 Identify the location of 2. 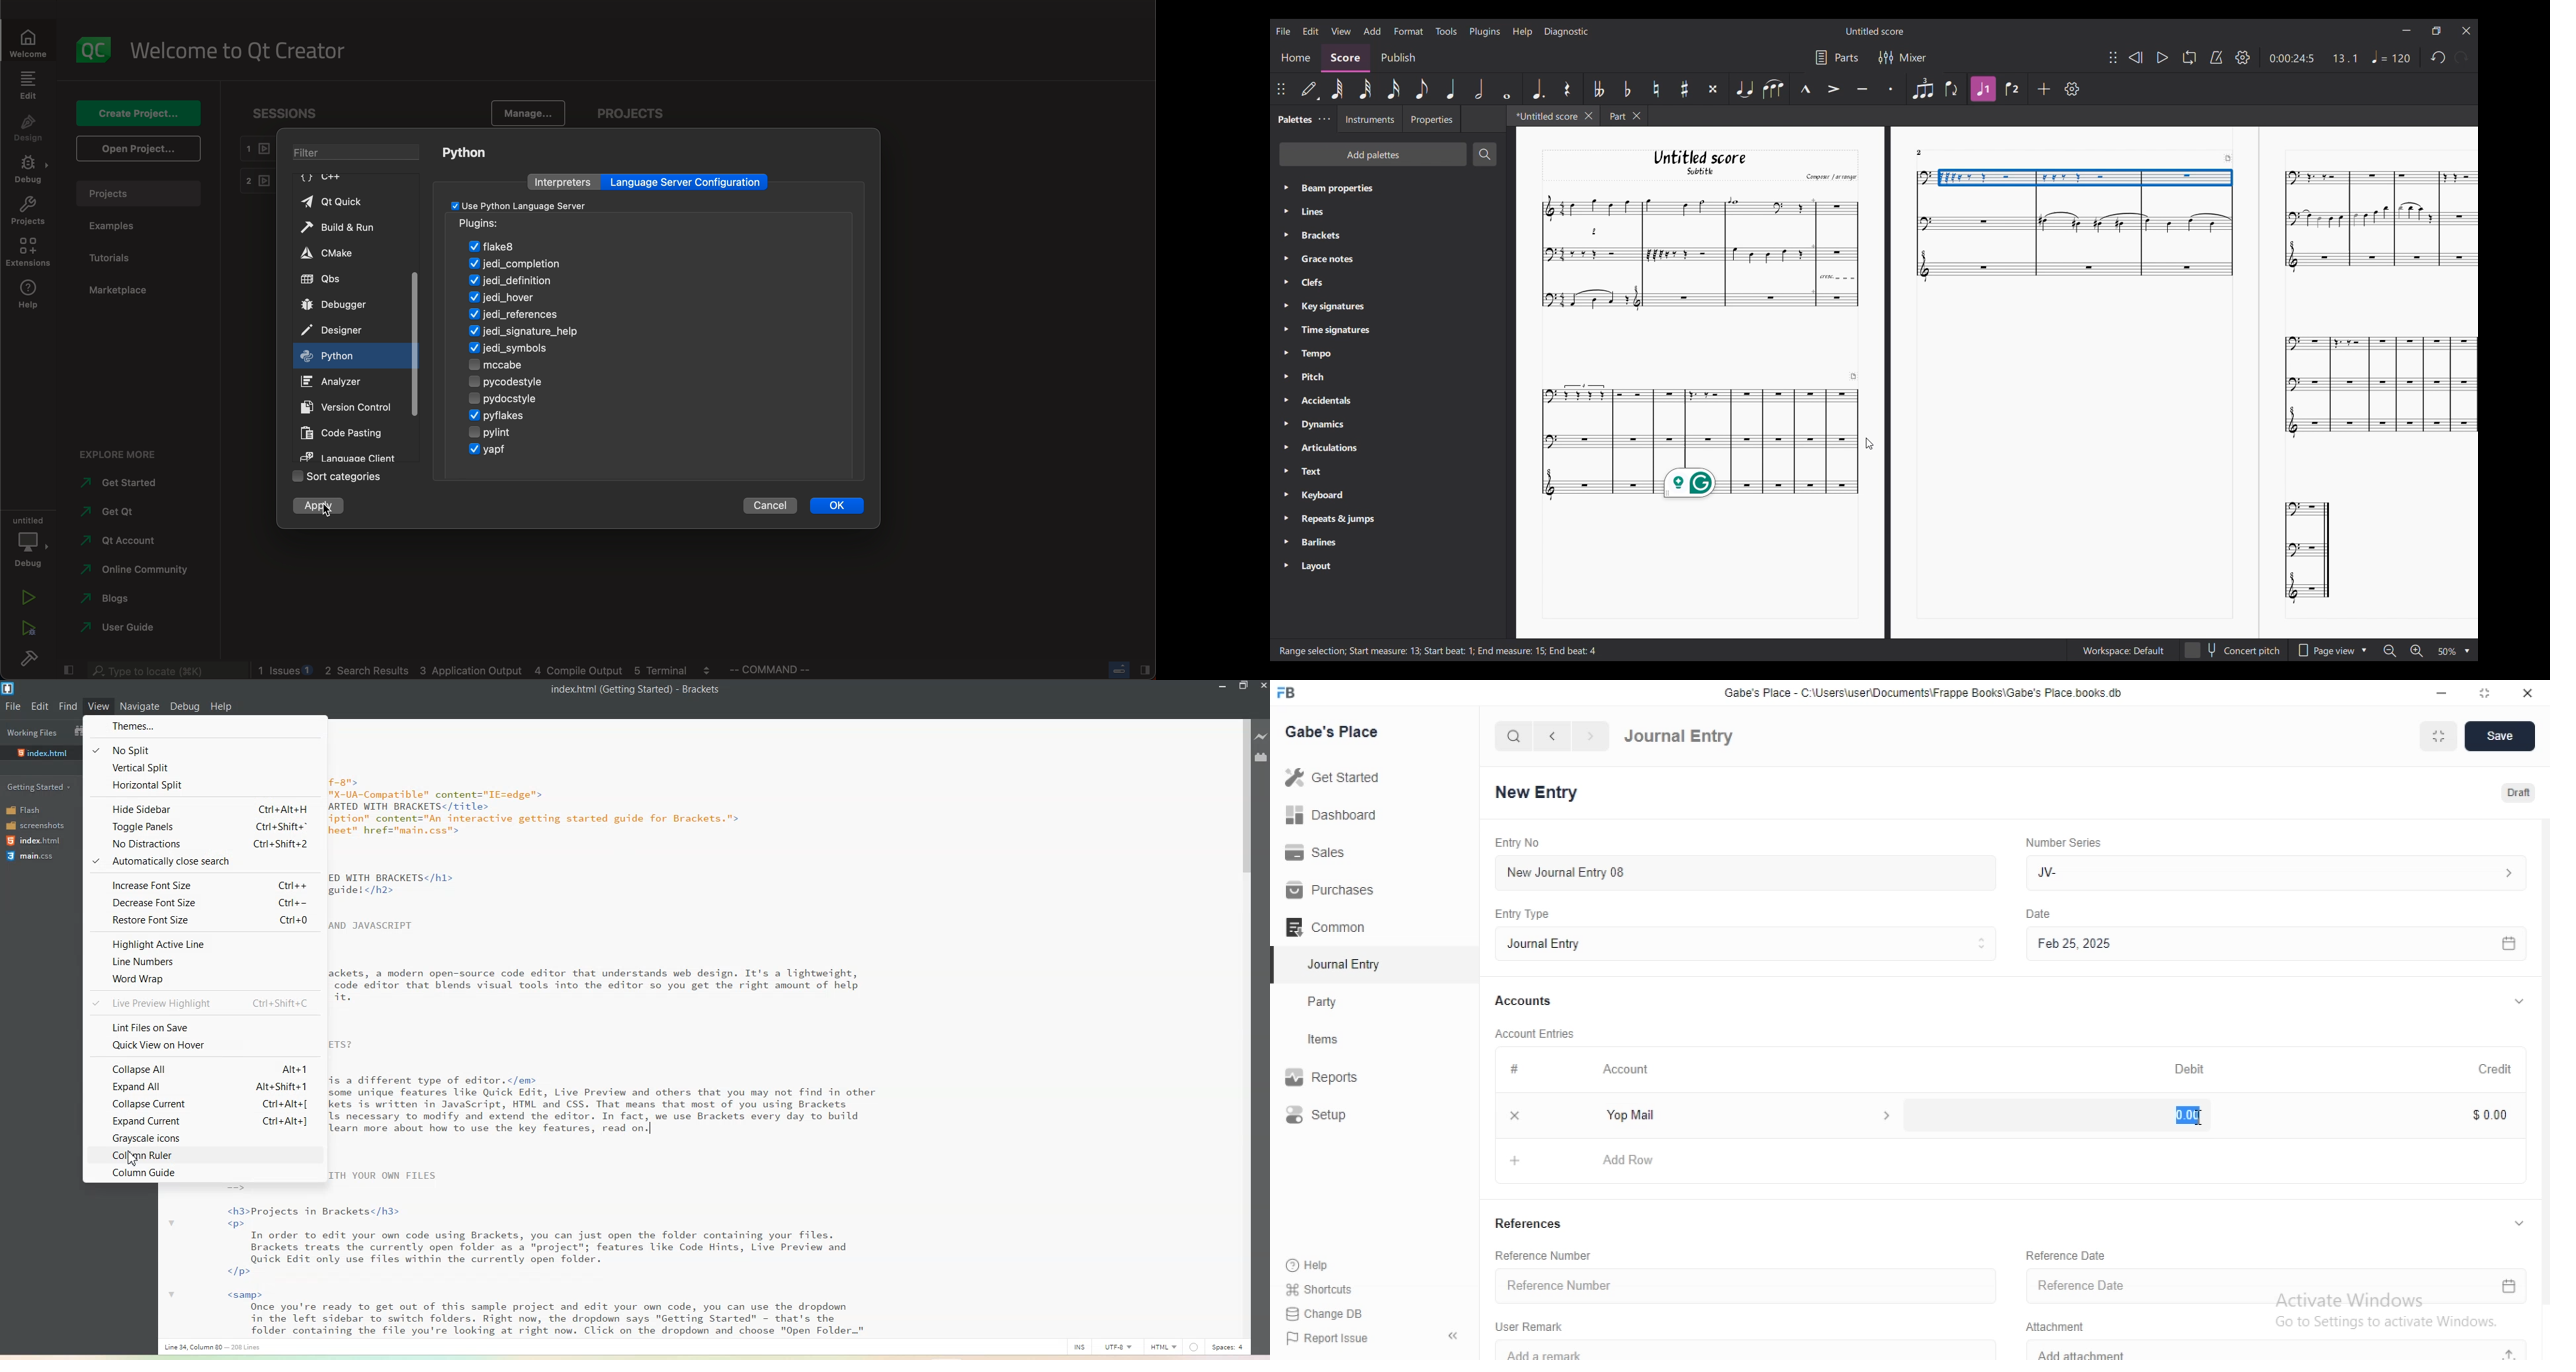
(1920, 152).